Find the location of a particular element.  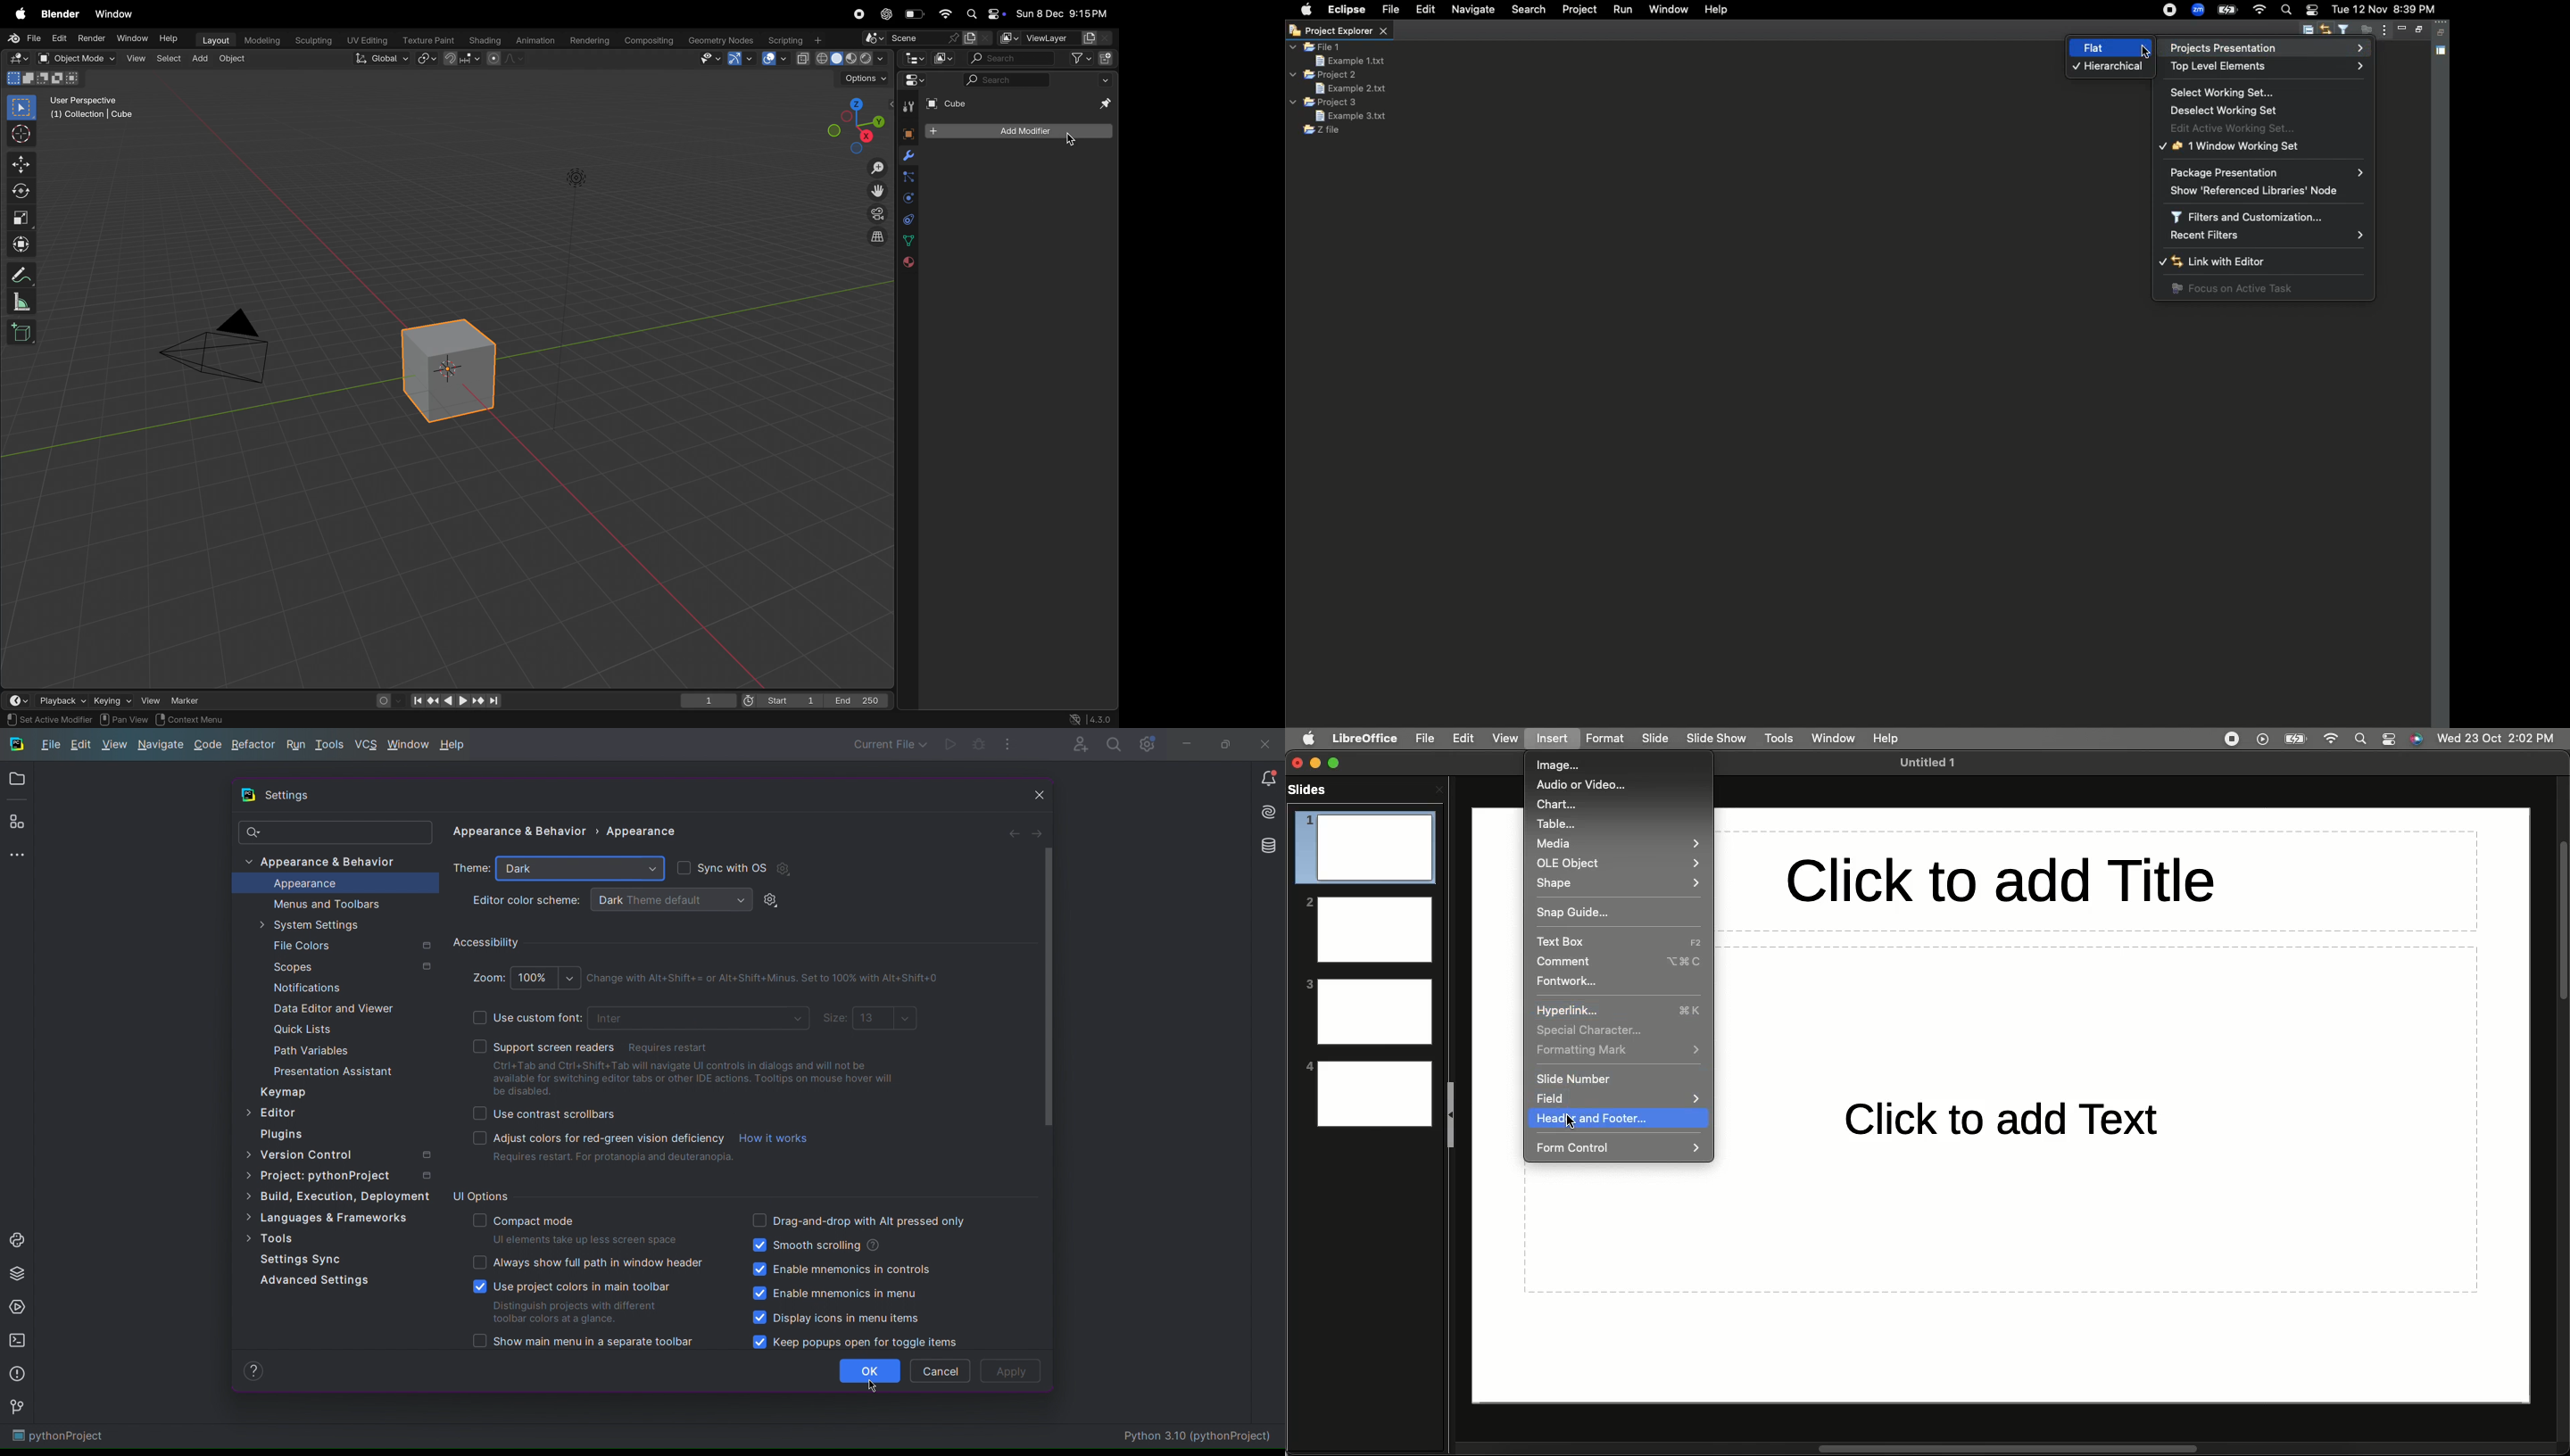

size is located at coordinates (869, 1019).